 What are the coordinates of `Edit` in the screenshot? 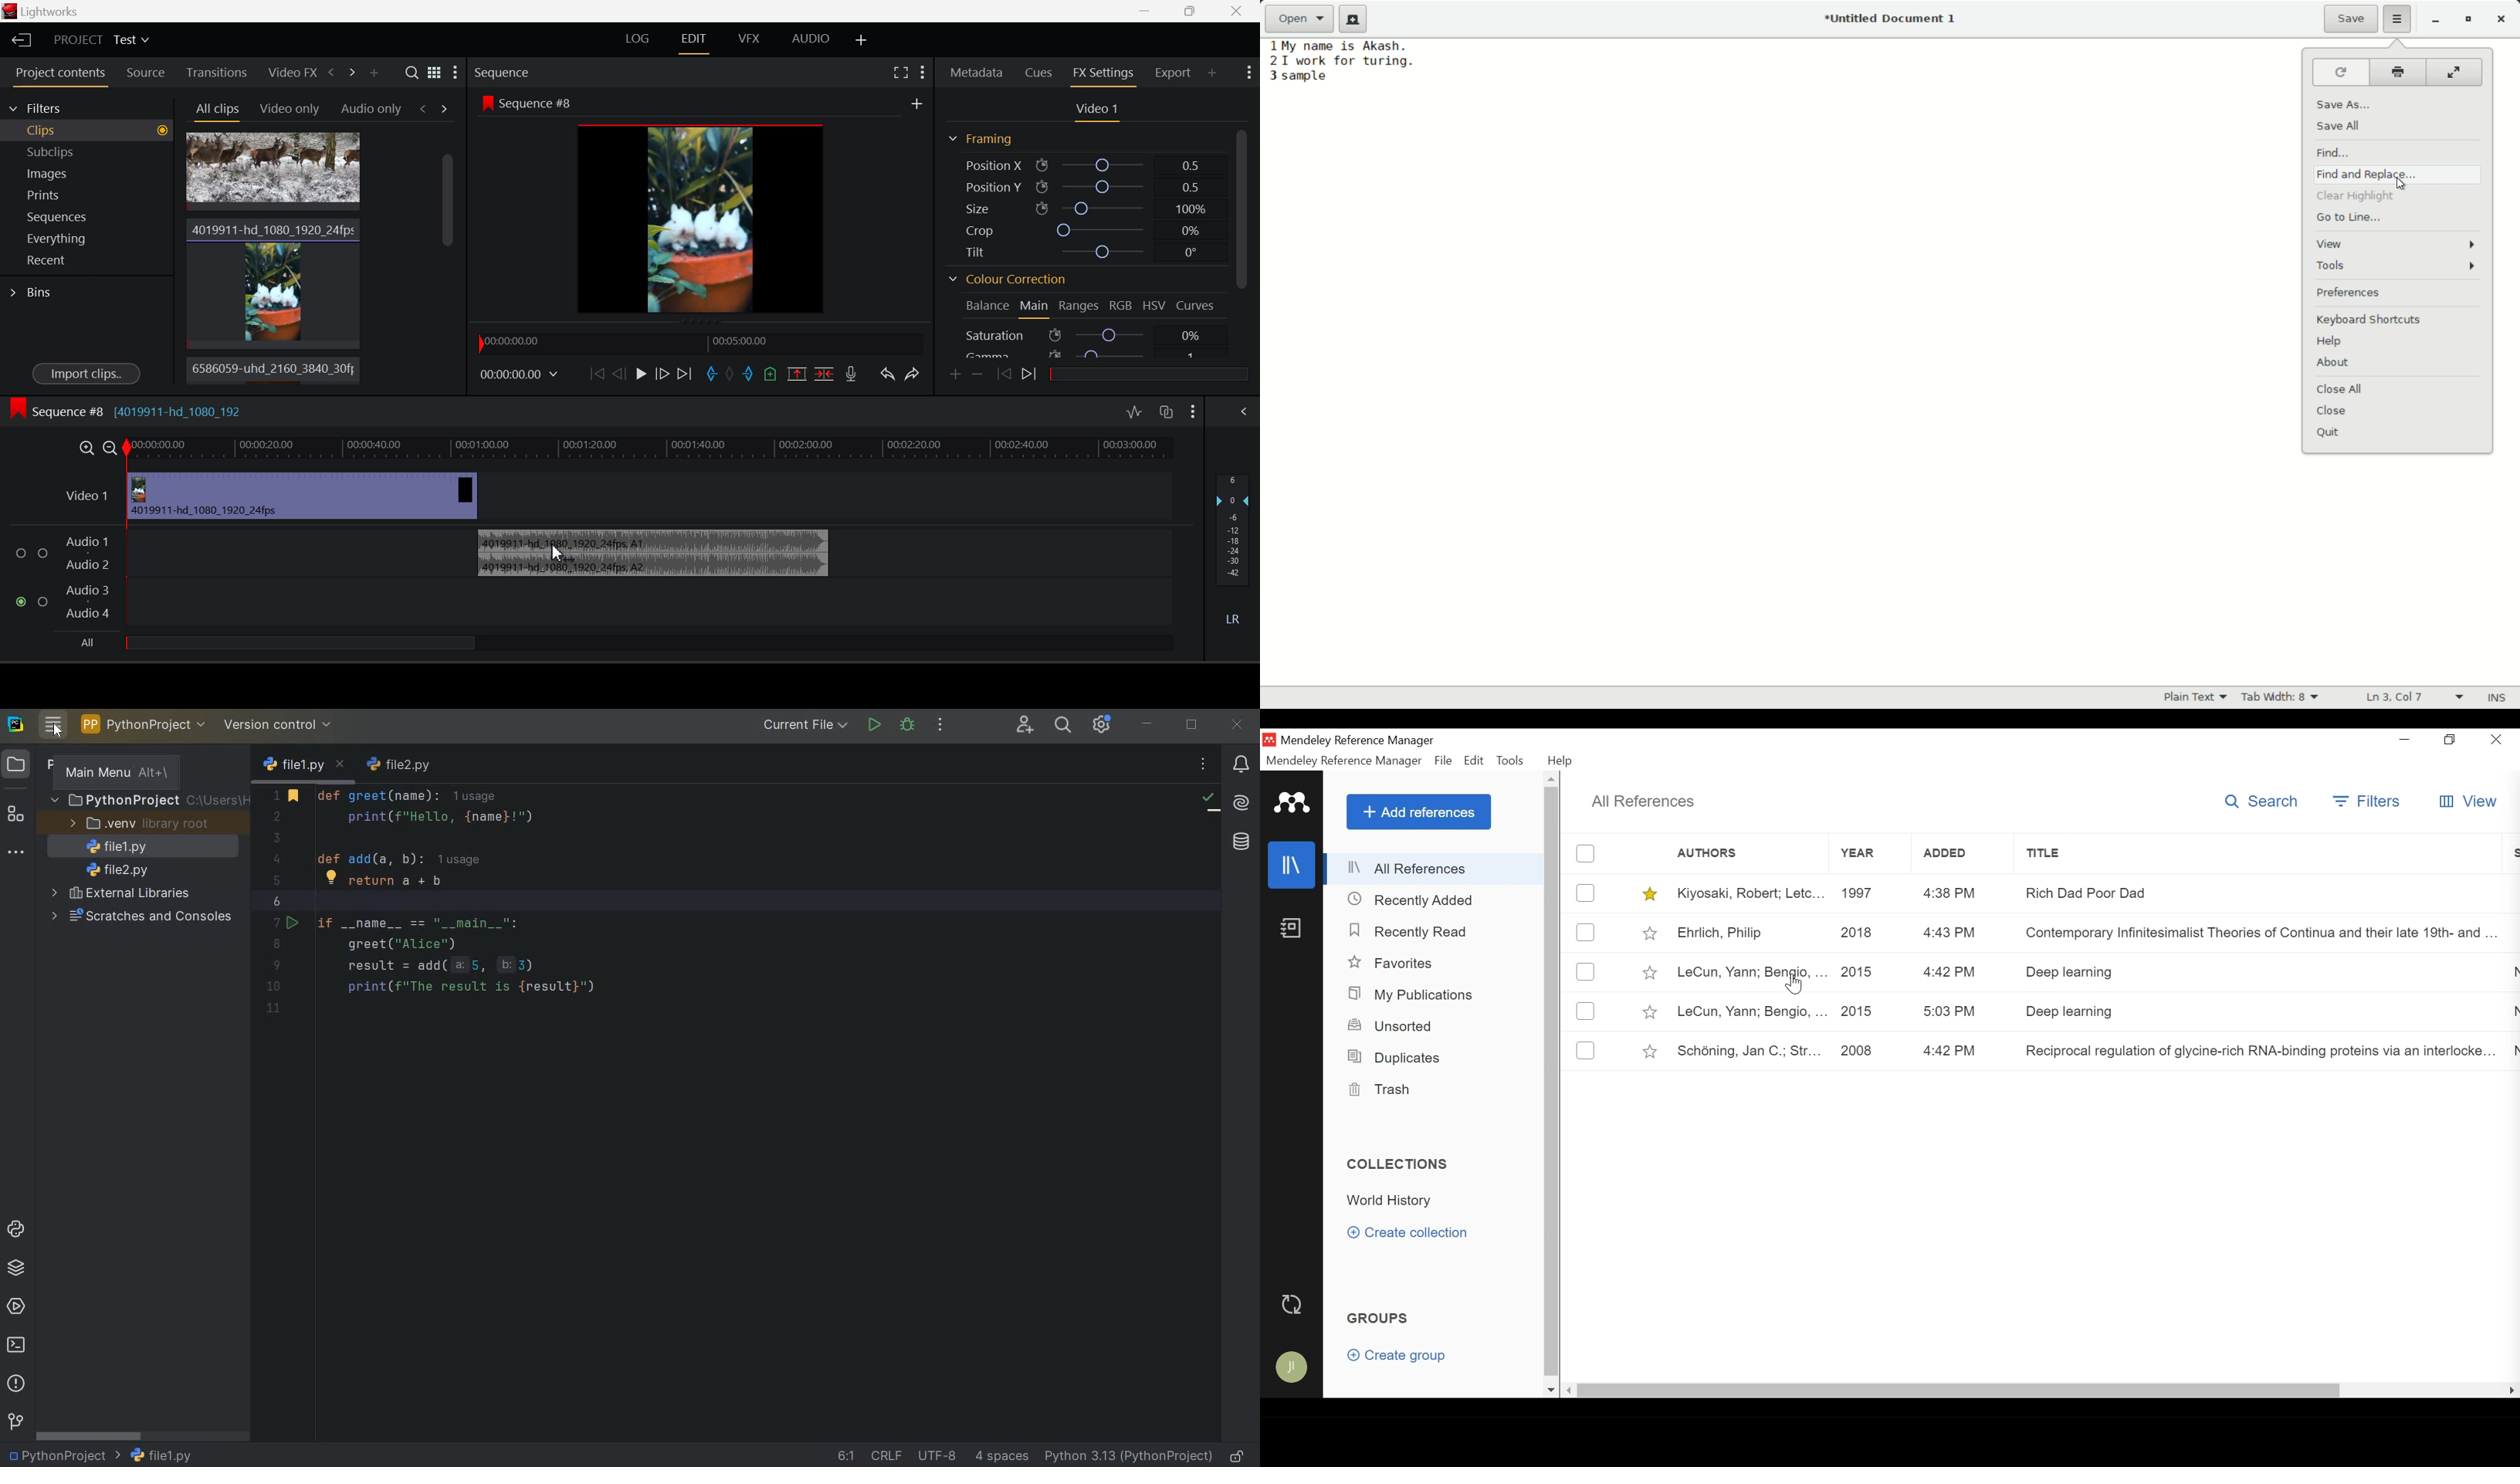 It's located at (1475, 761).